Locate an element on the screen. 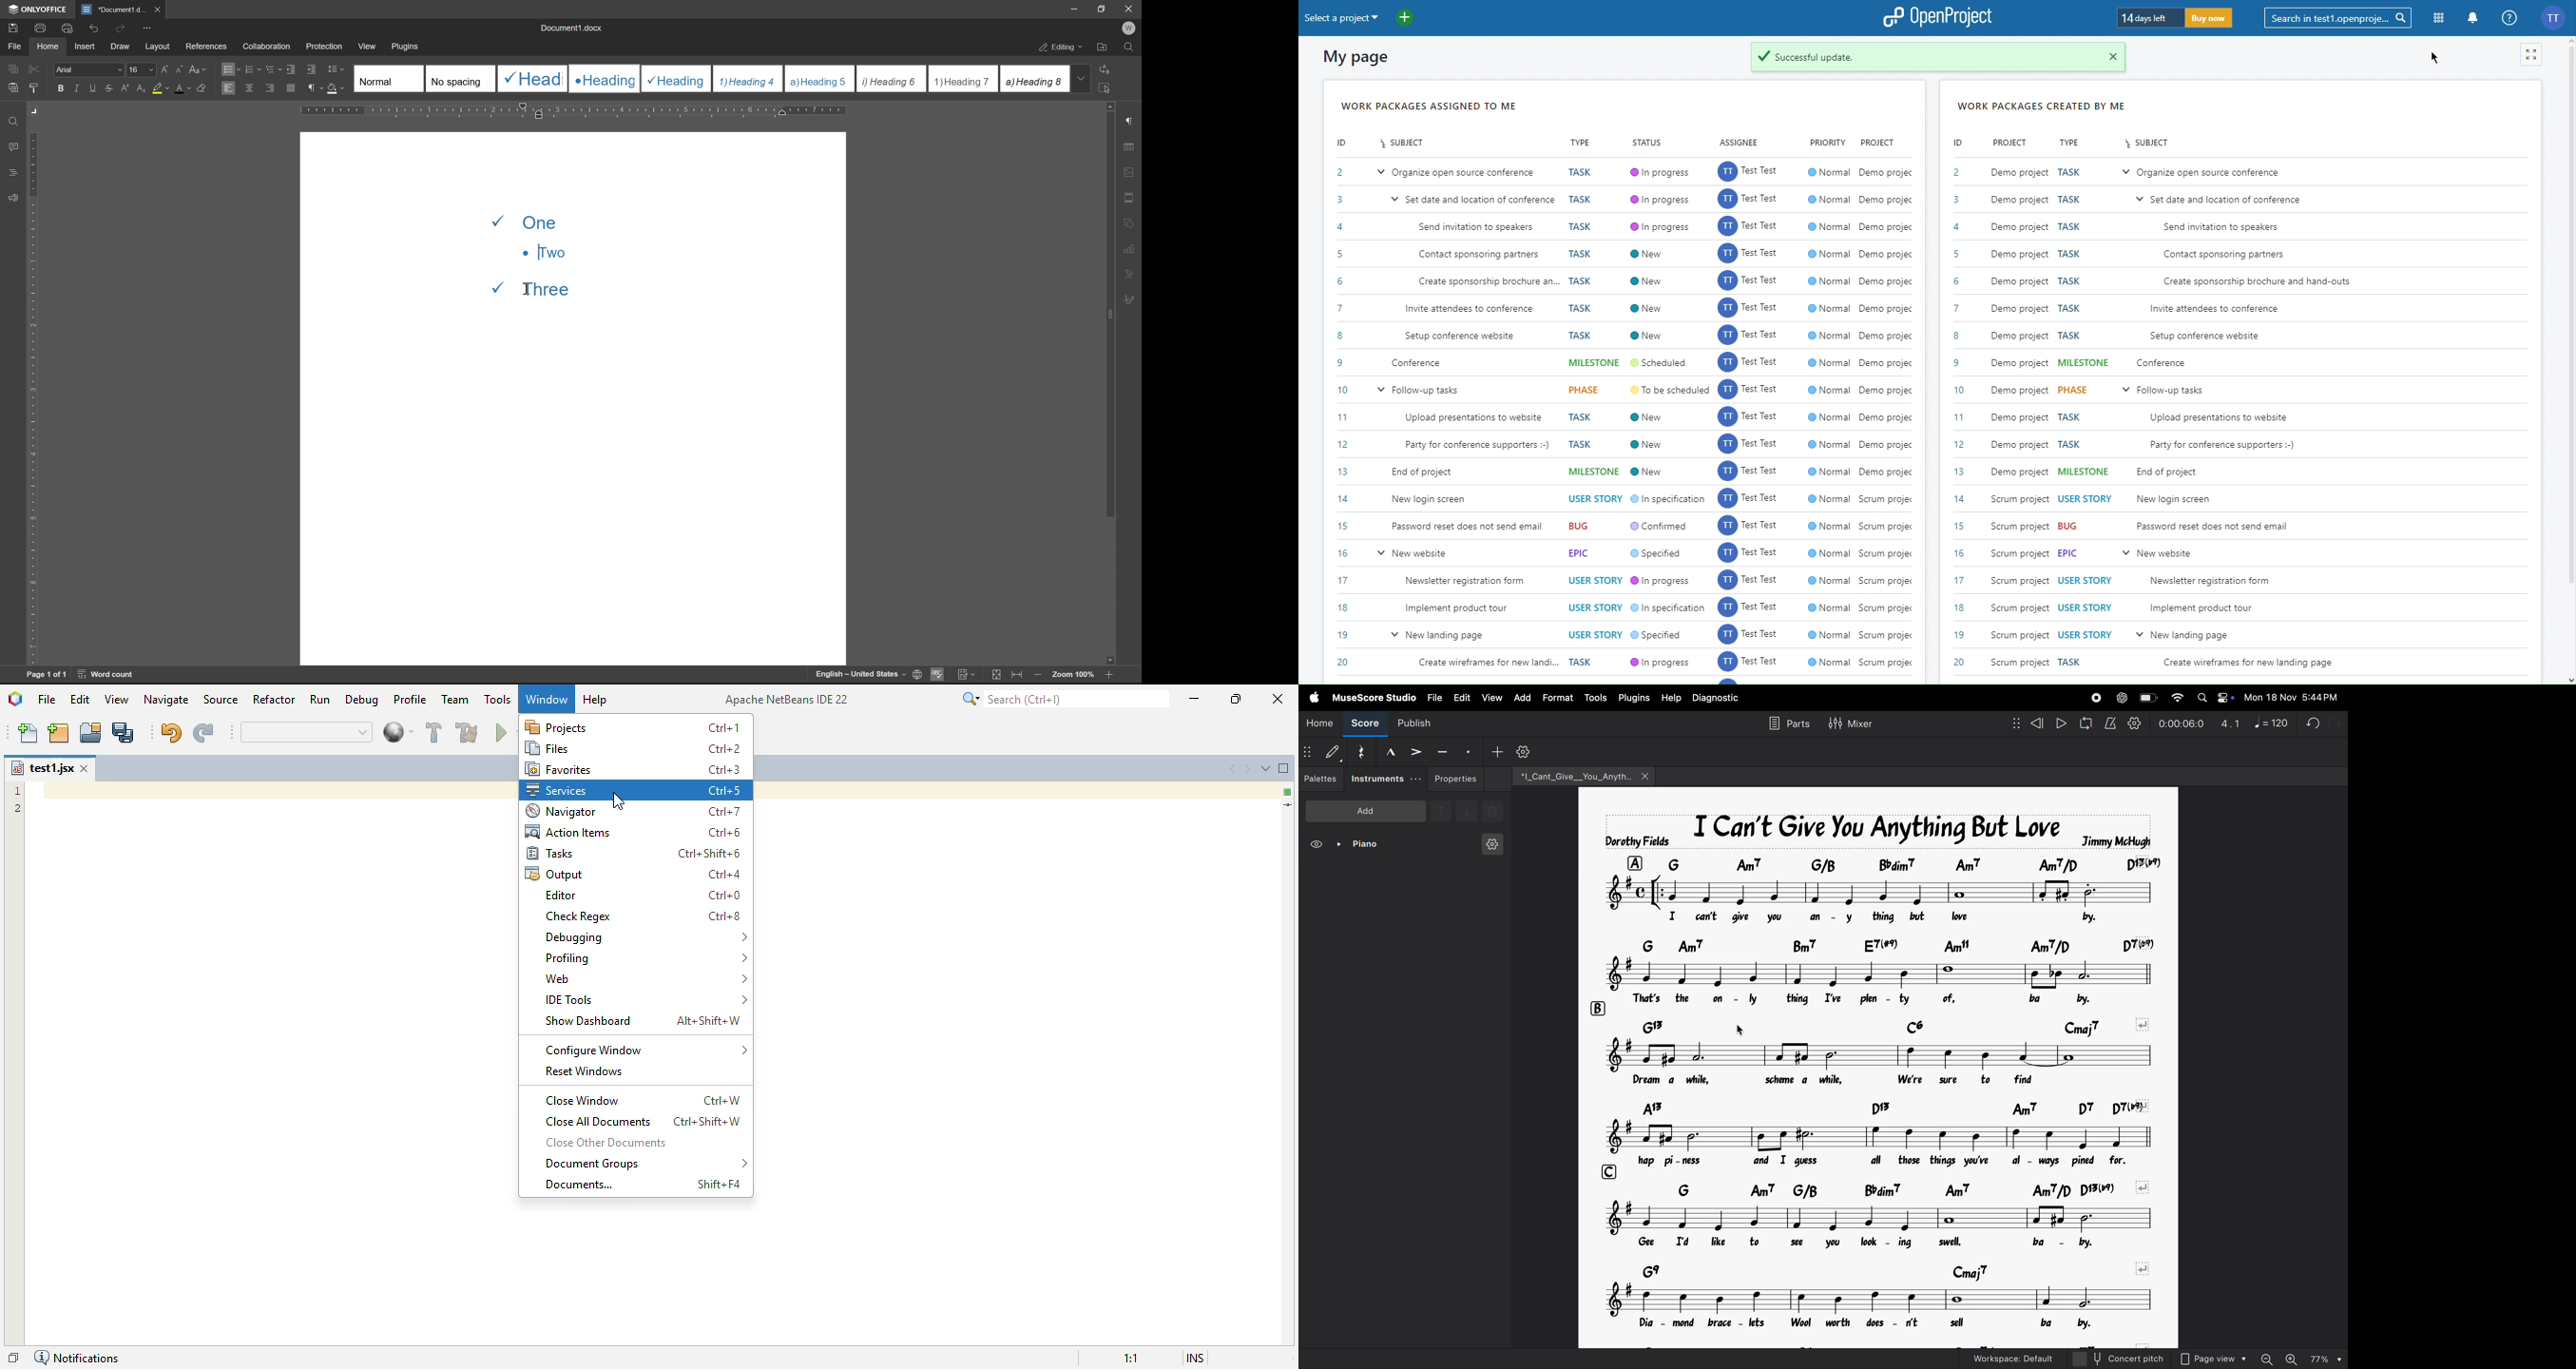  word count is located at coordinates (107, 674).